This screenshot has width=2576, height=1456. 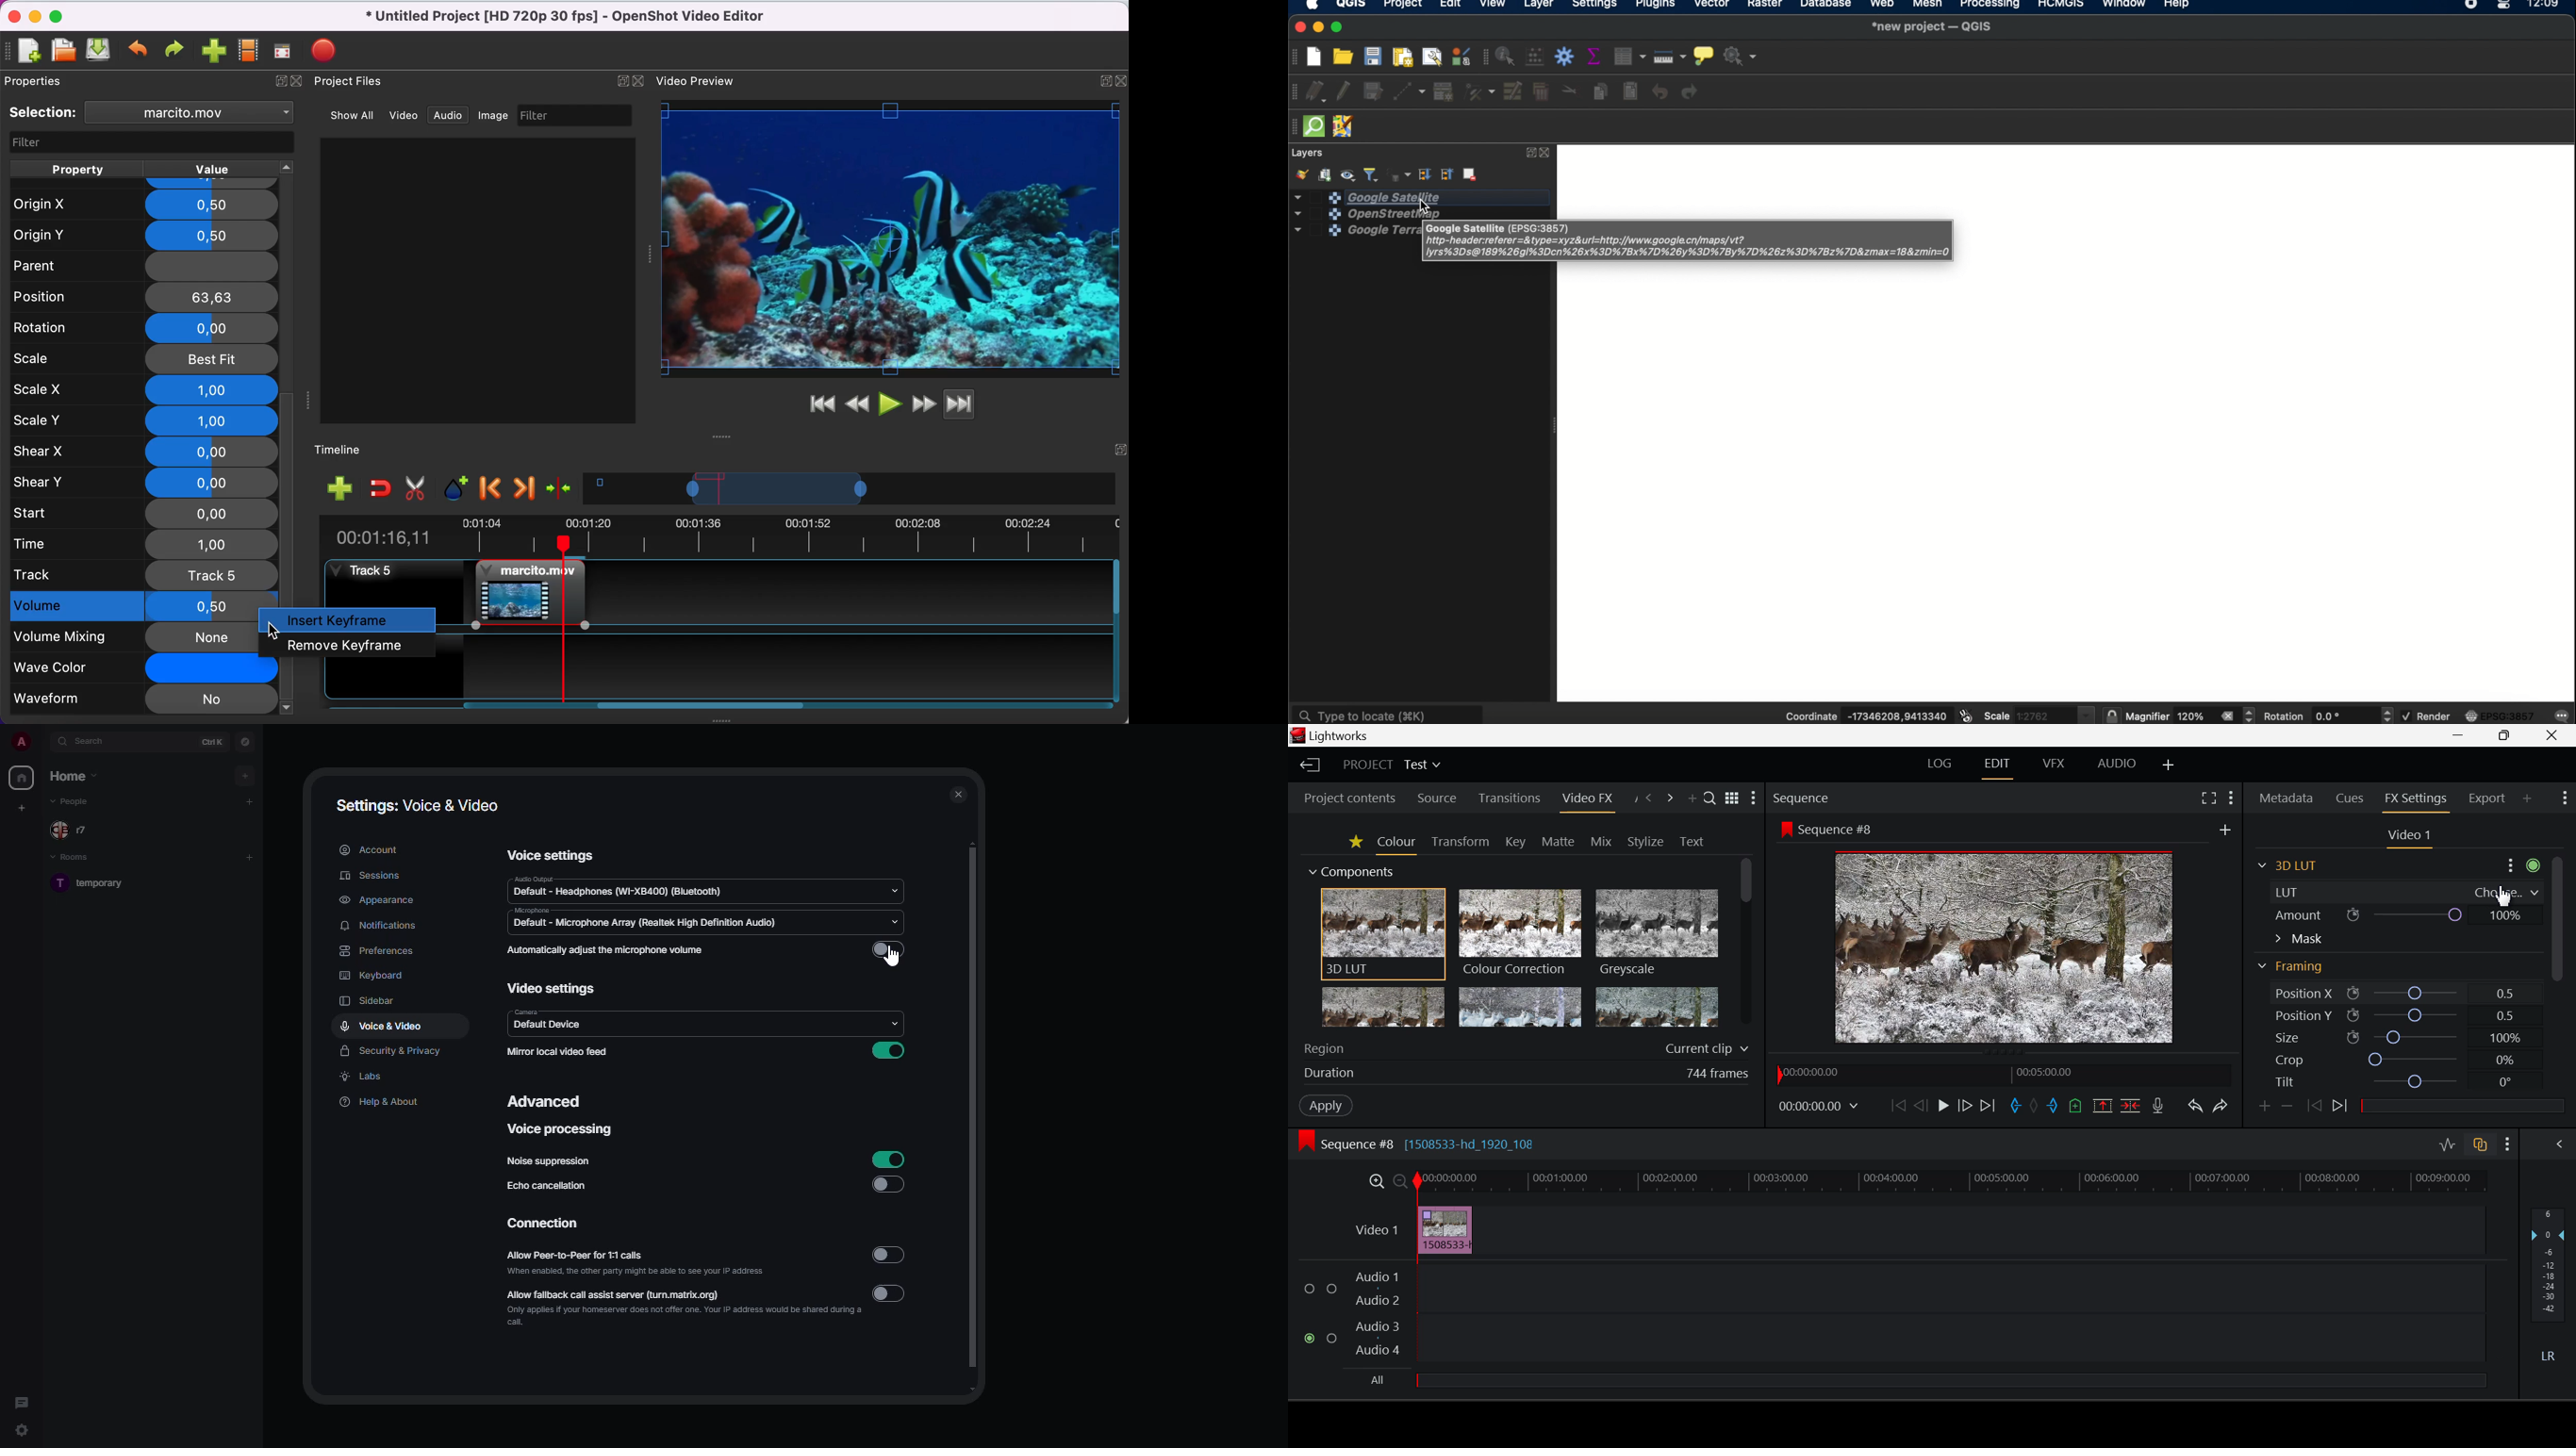 I want to click on Video Layer, so click(x=1376, y=1230).